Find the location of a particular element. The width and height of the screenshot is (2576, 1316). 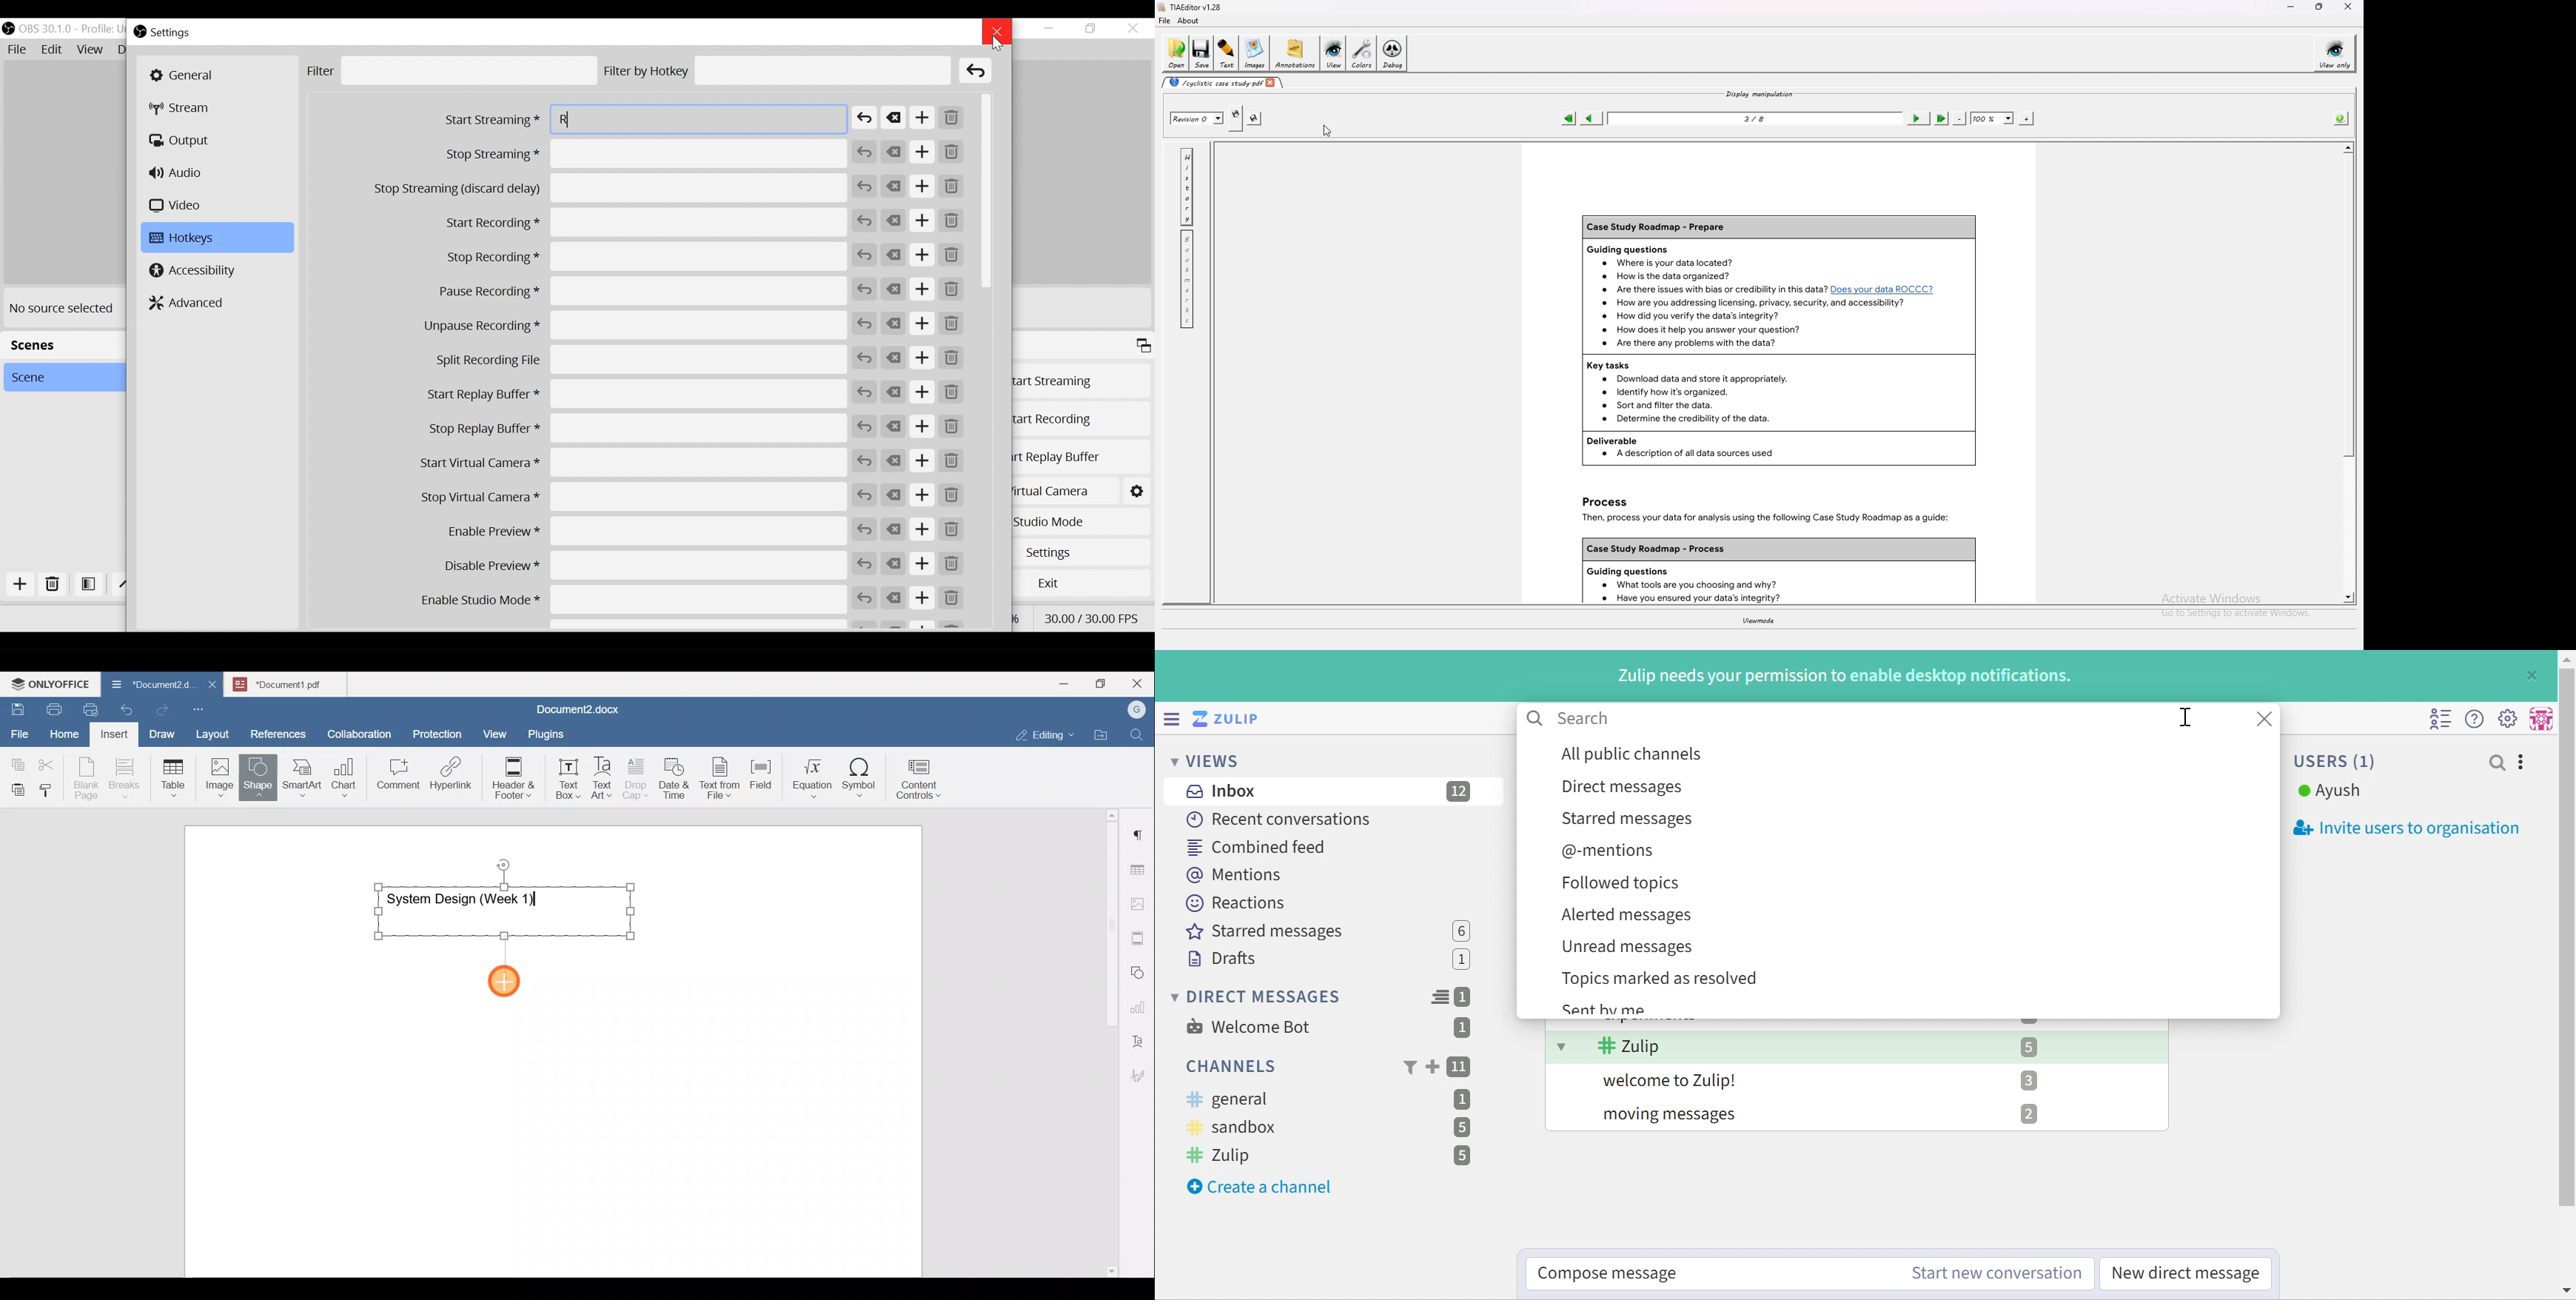

Zulip needs your permission to enable desktop notifications. is located at coordinates (1847, 677).